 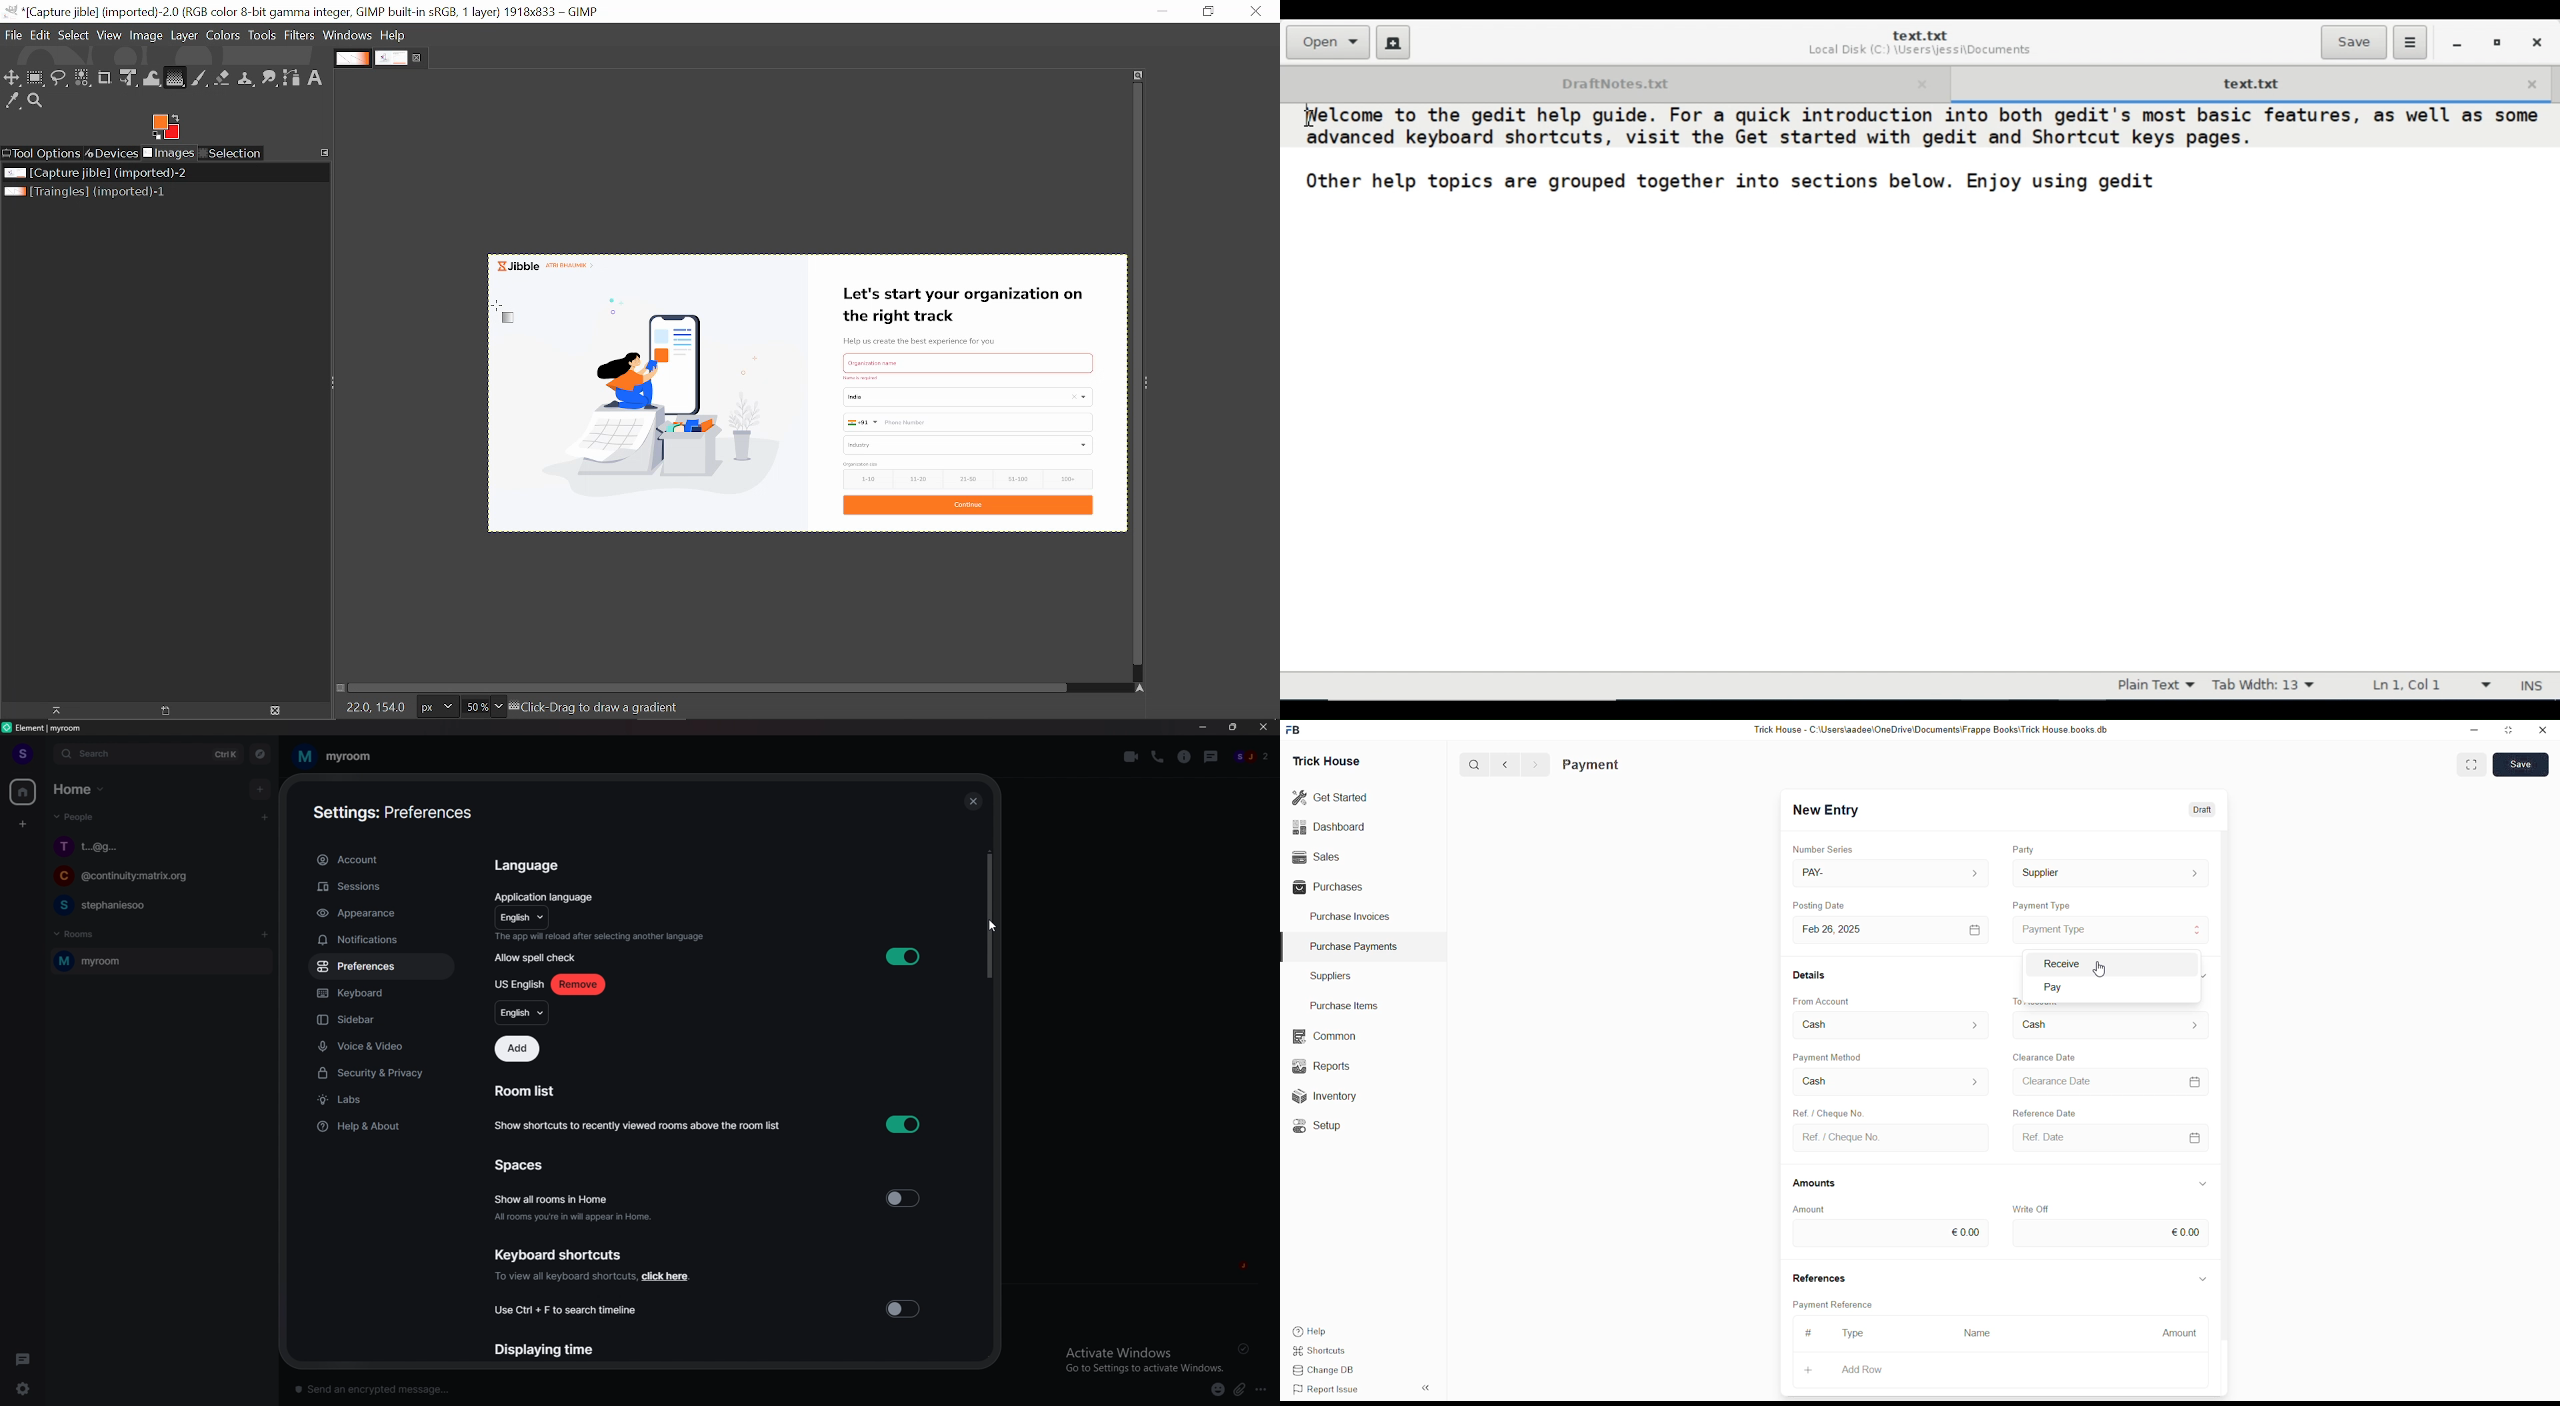 What do you see at coordinates (1322, 1065) in the screenshot?
I see `Reports` at bounding box center [1322, 1065].